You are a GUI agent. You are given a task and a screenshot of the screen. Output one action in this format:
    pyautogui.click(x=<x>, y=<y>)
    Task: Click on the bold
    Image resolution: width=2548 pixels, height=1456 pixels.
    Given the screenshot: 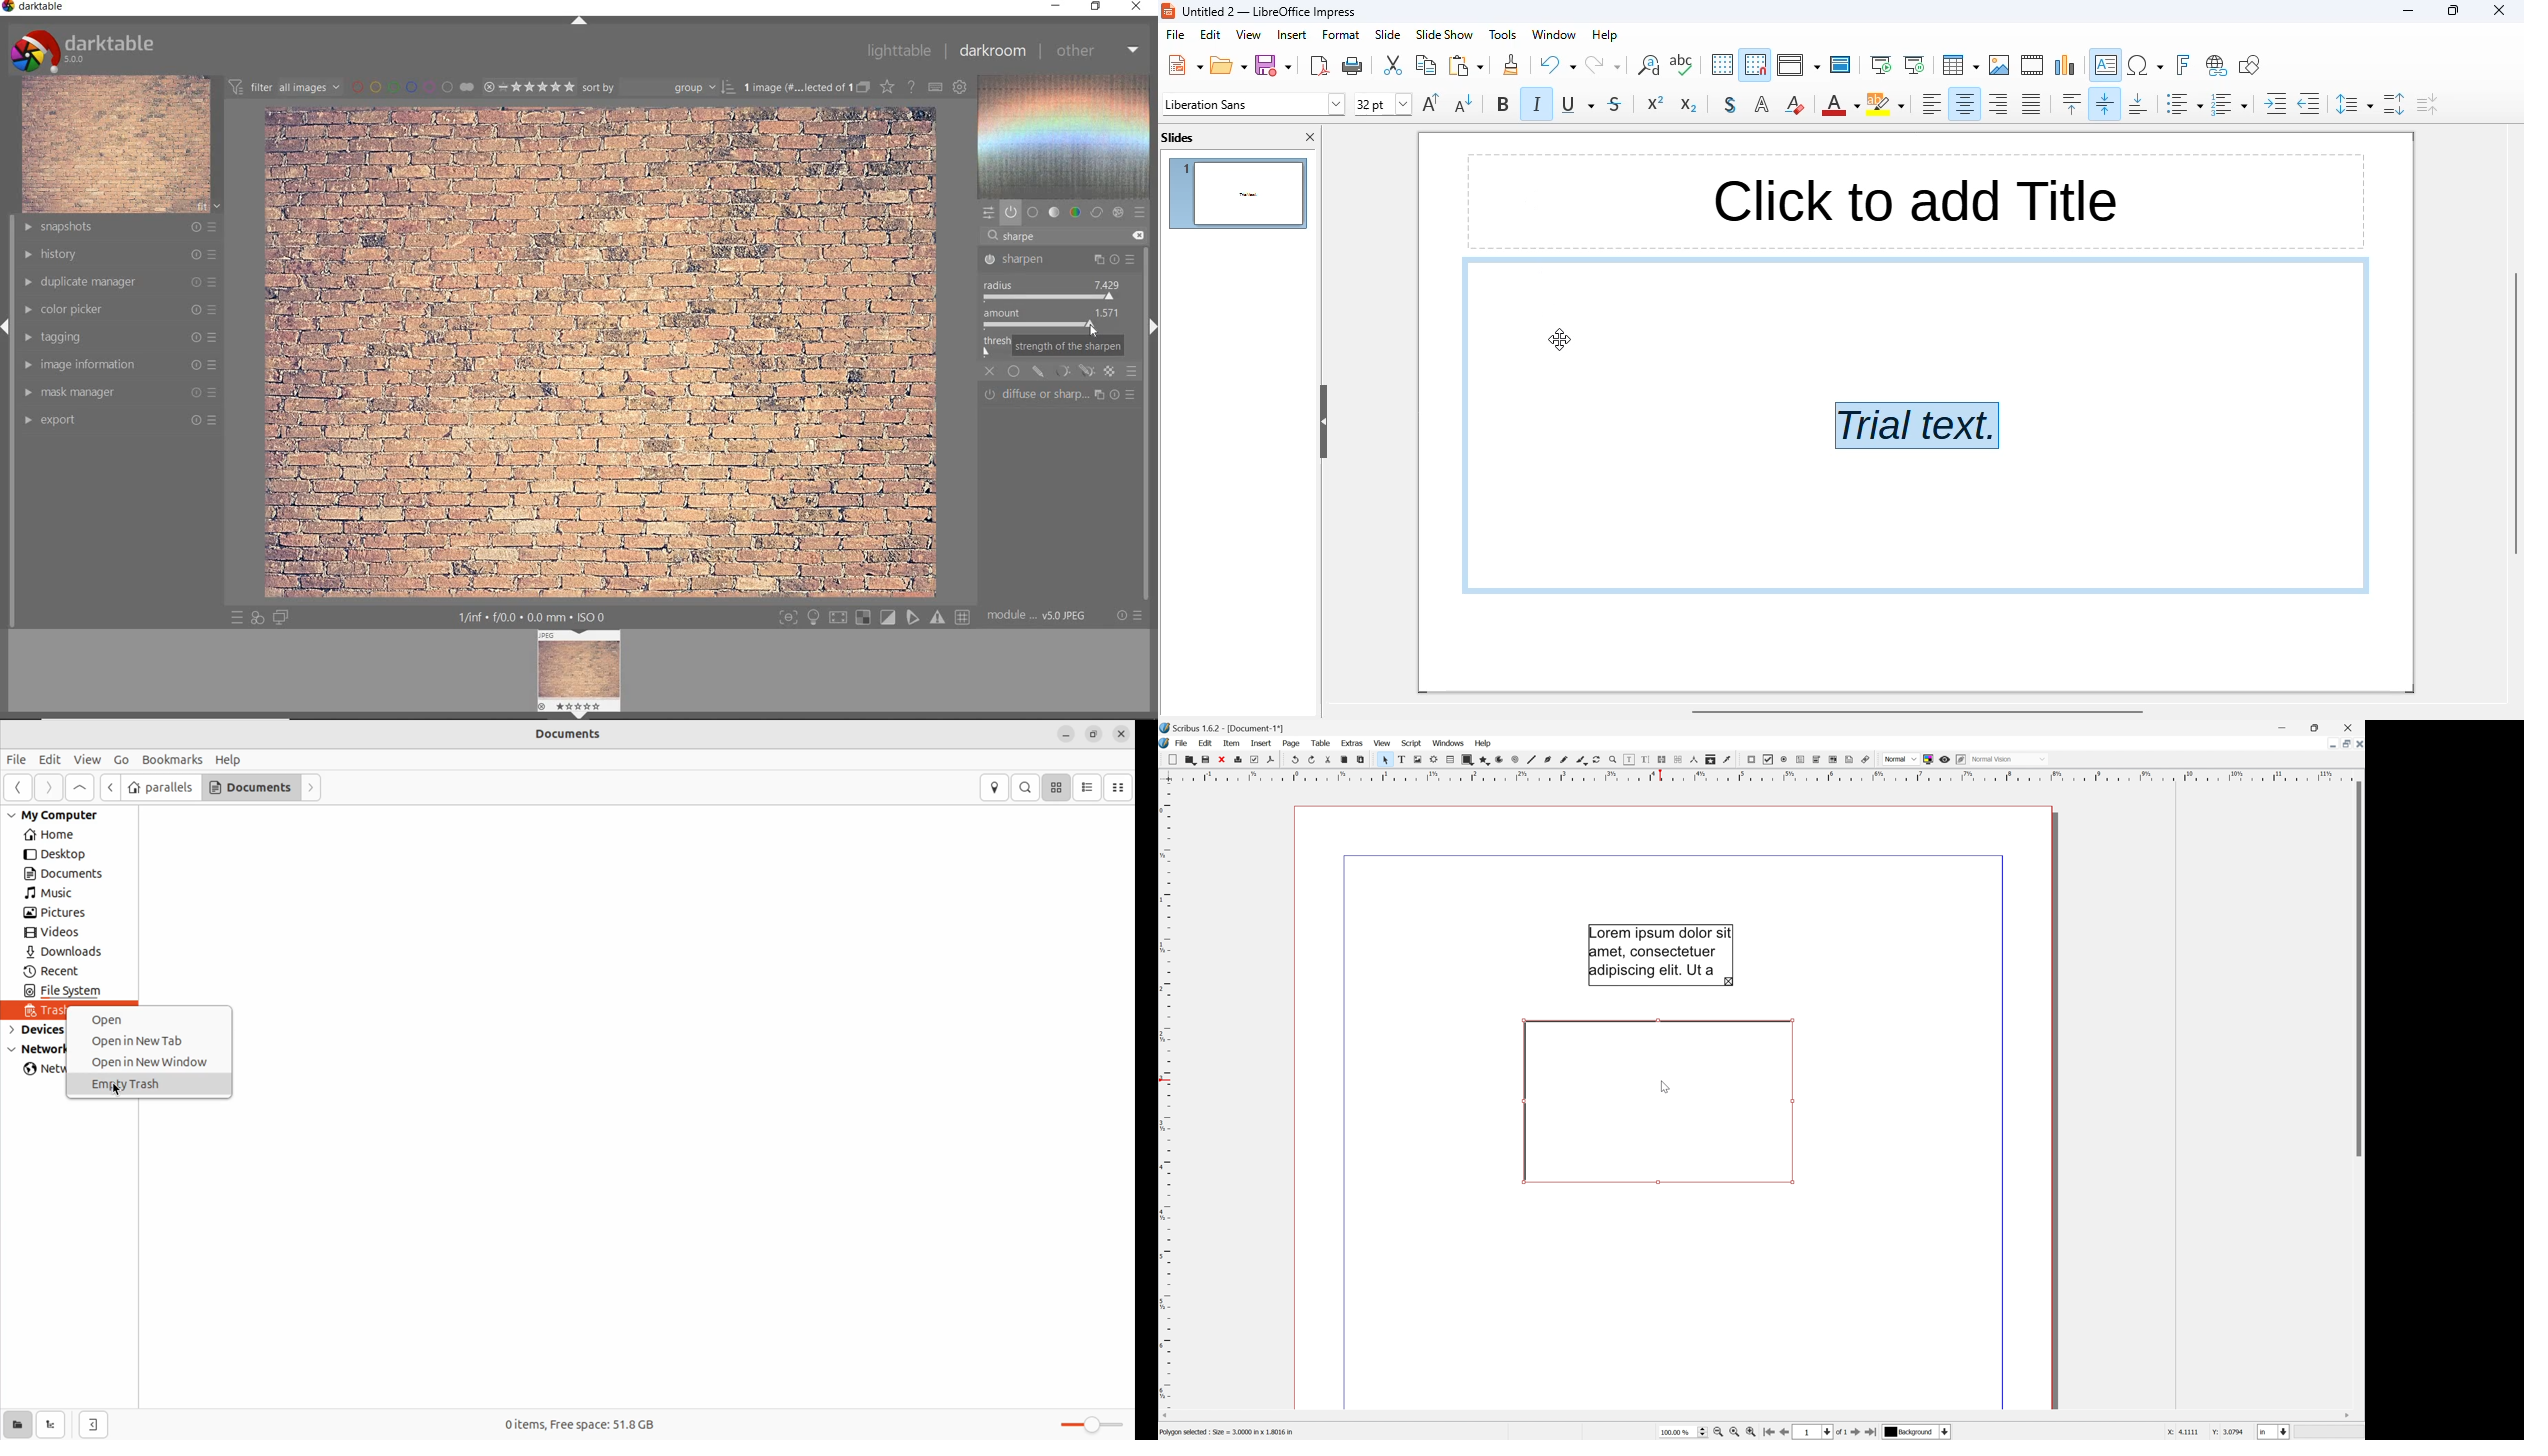 What is the action you would take?
    pyautogui.click(x=1503, y=103)
    